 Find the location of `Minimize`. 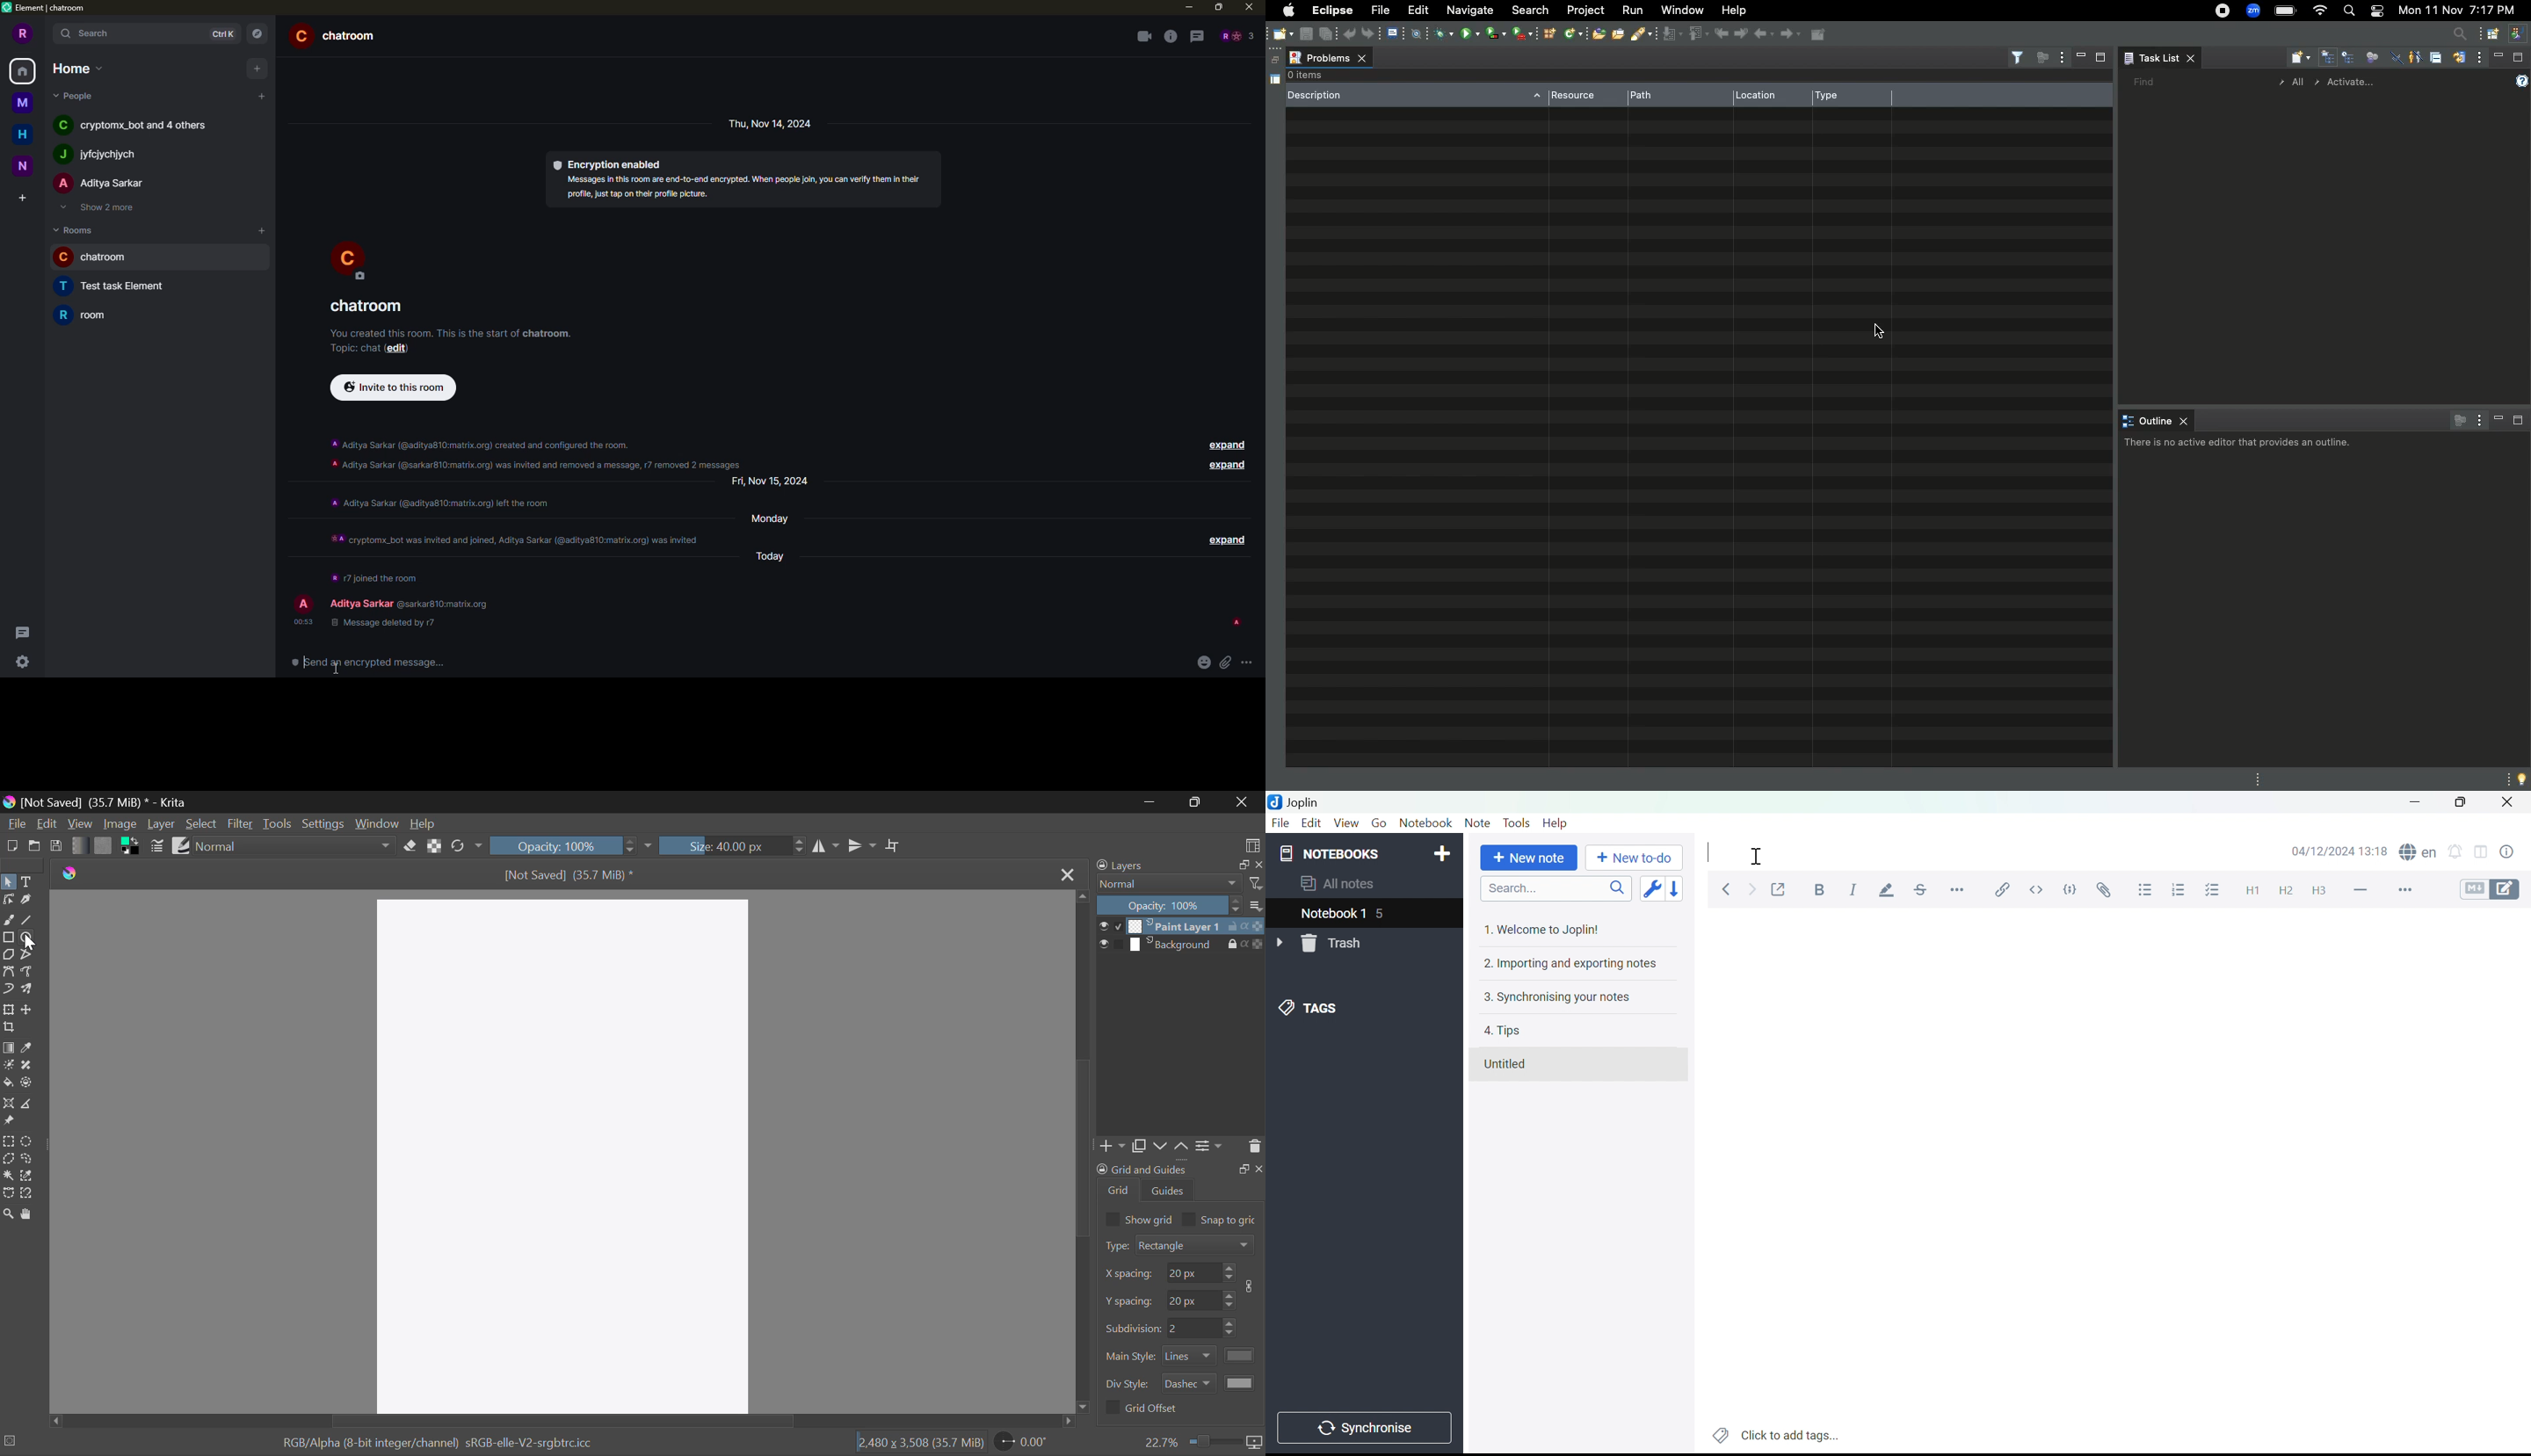

Minimize is located at coordinates (2413, 802).